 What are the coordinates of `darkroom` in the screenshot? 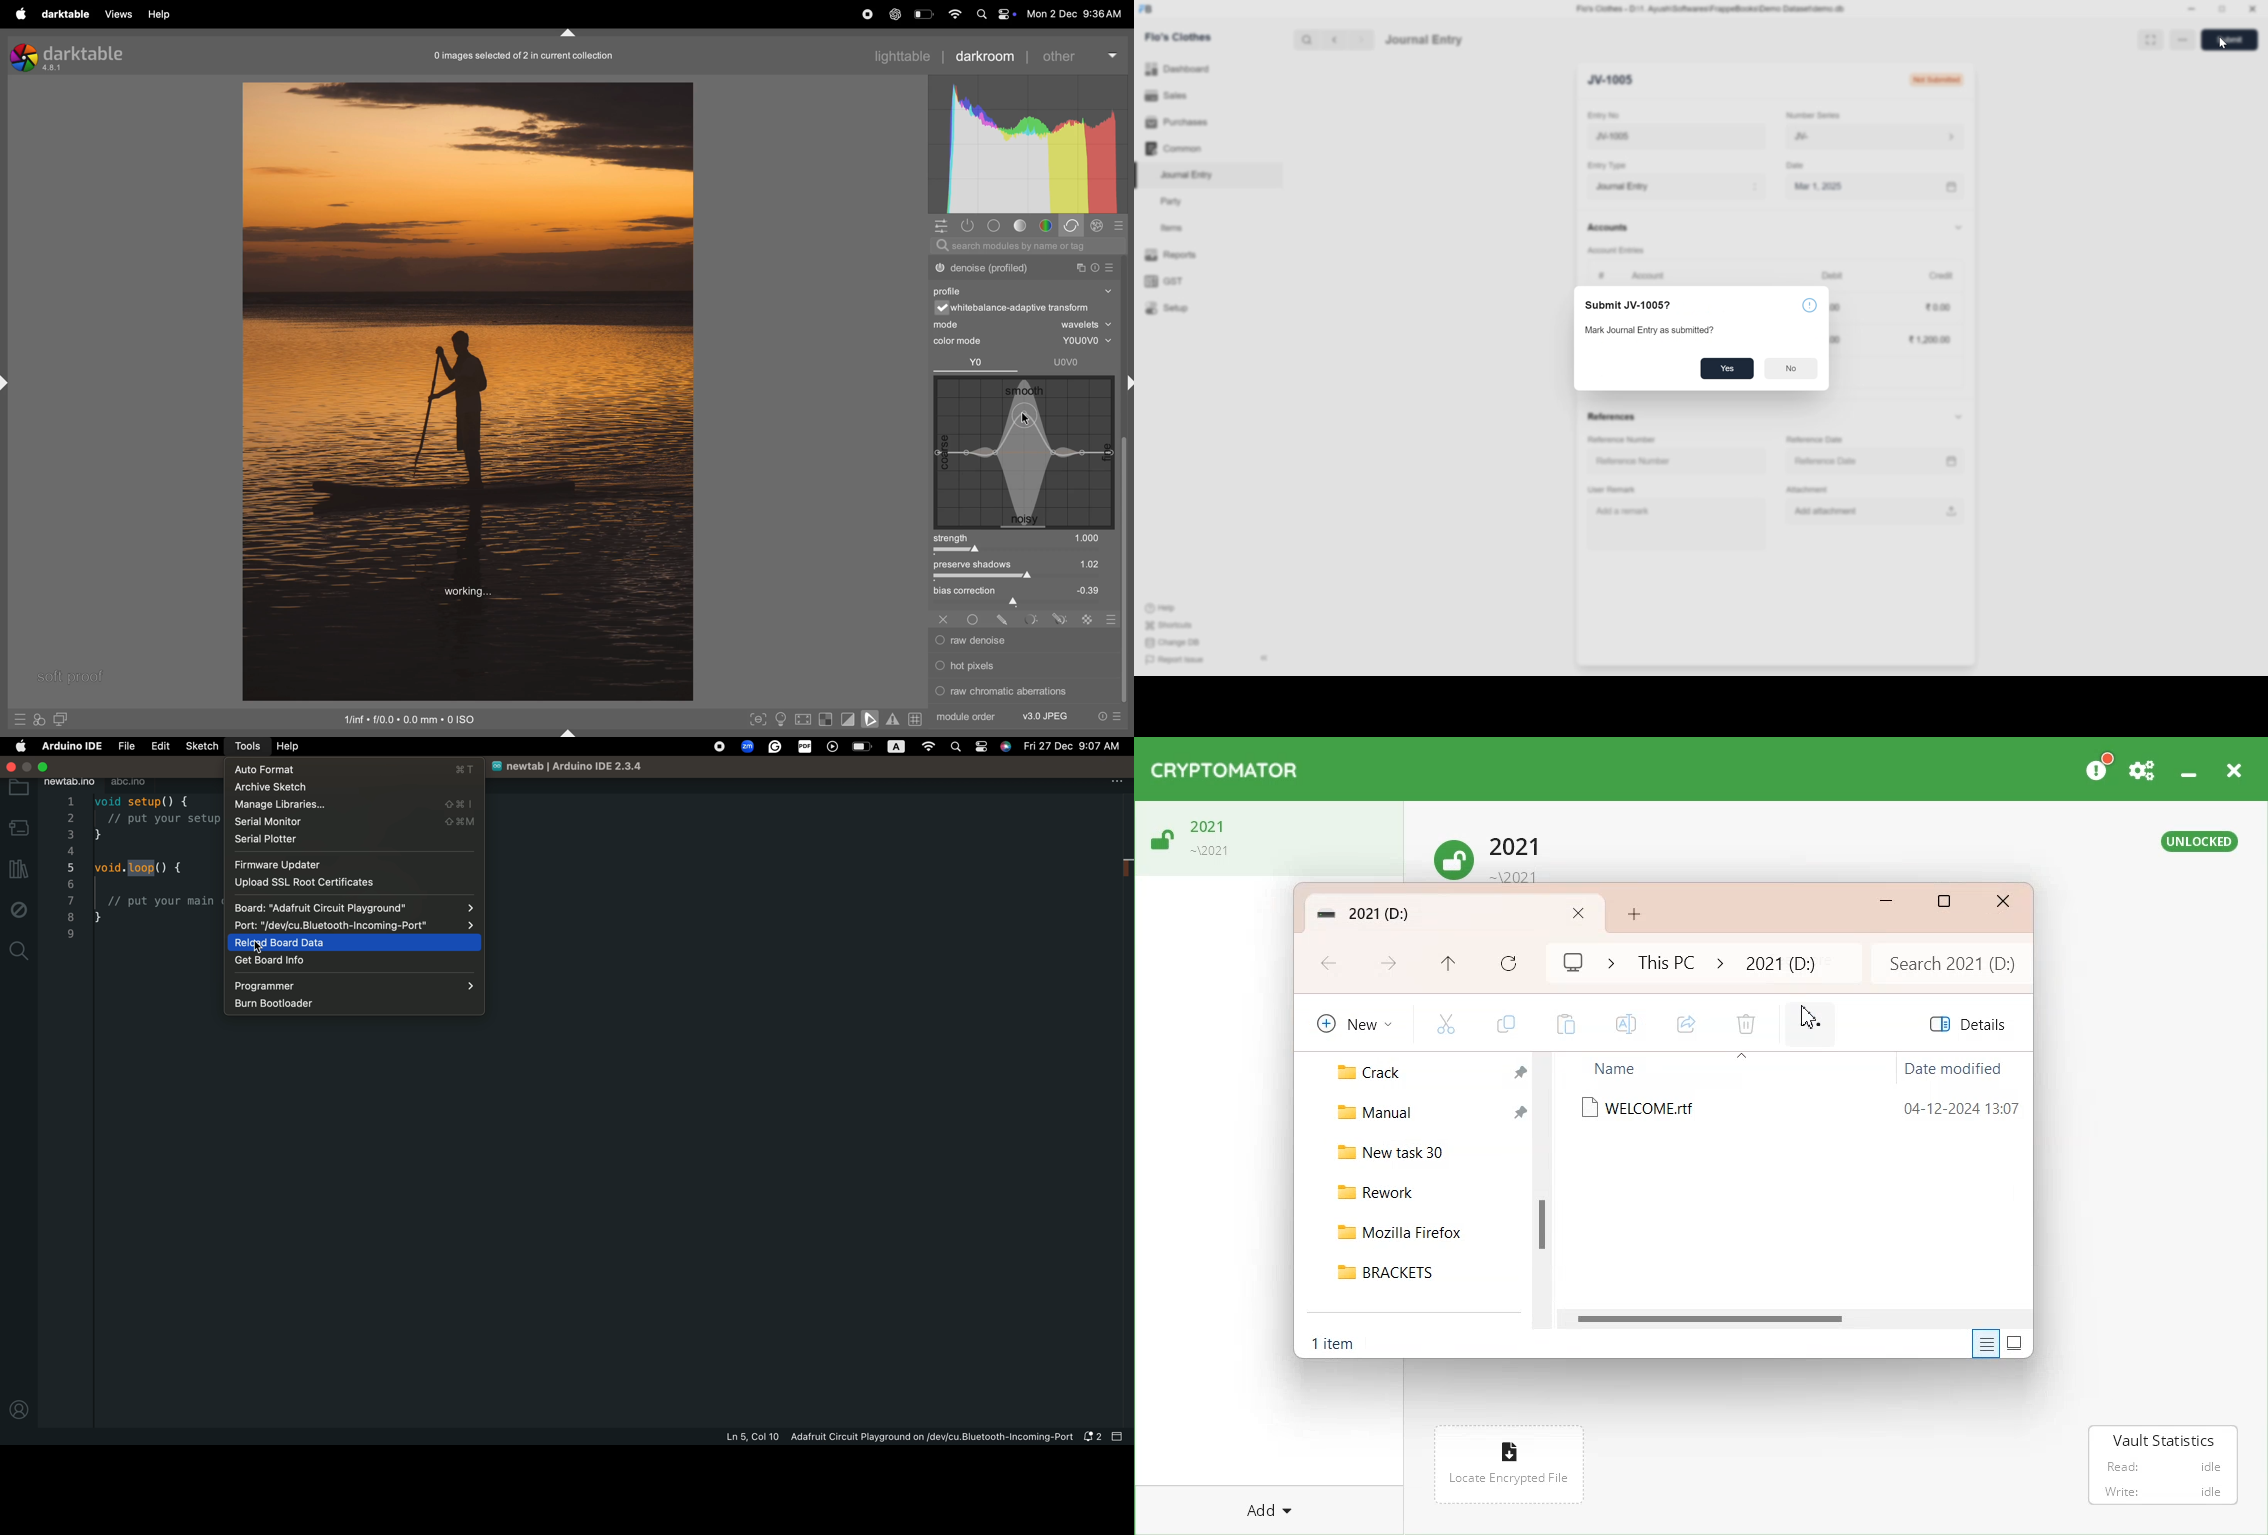 It's located at (991, 54).